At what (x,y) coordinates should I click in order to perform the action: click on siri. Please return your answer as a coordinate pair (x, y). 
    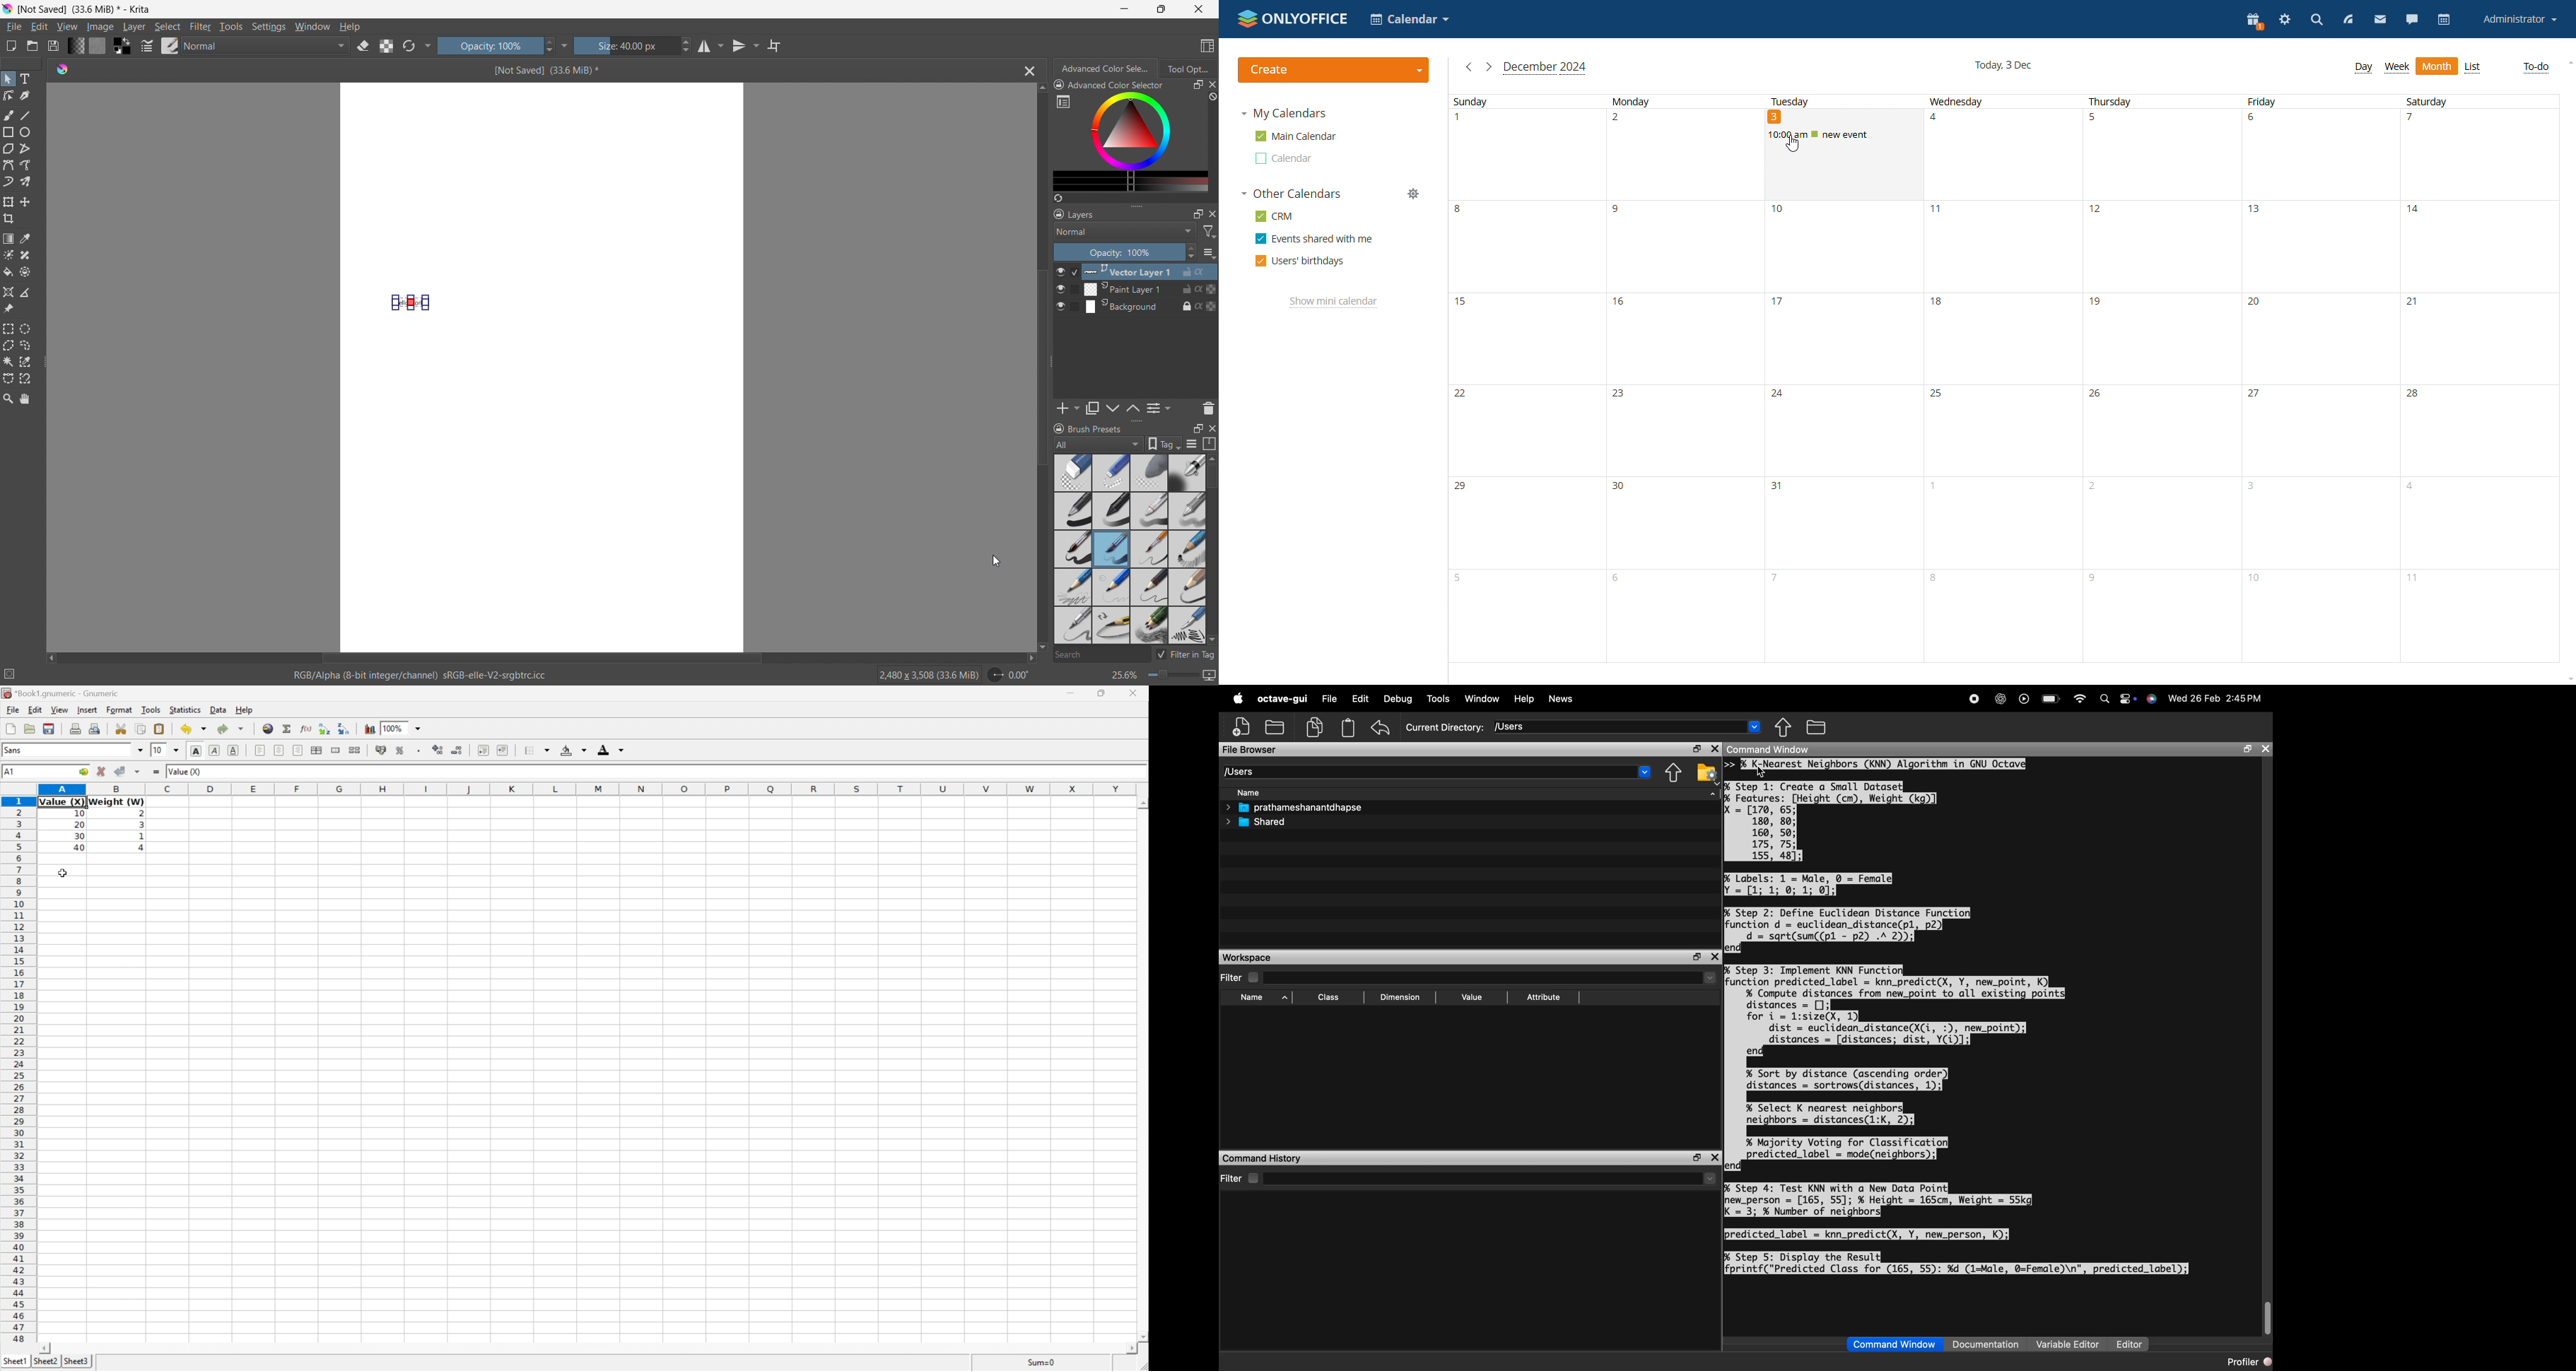
    Looking at the image, I should click on (2152, 702).